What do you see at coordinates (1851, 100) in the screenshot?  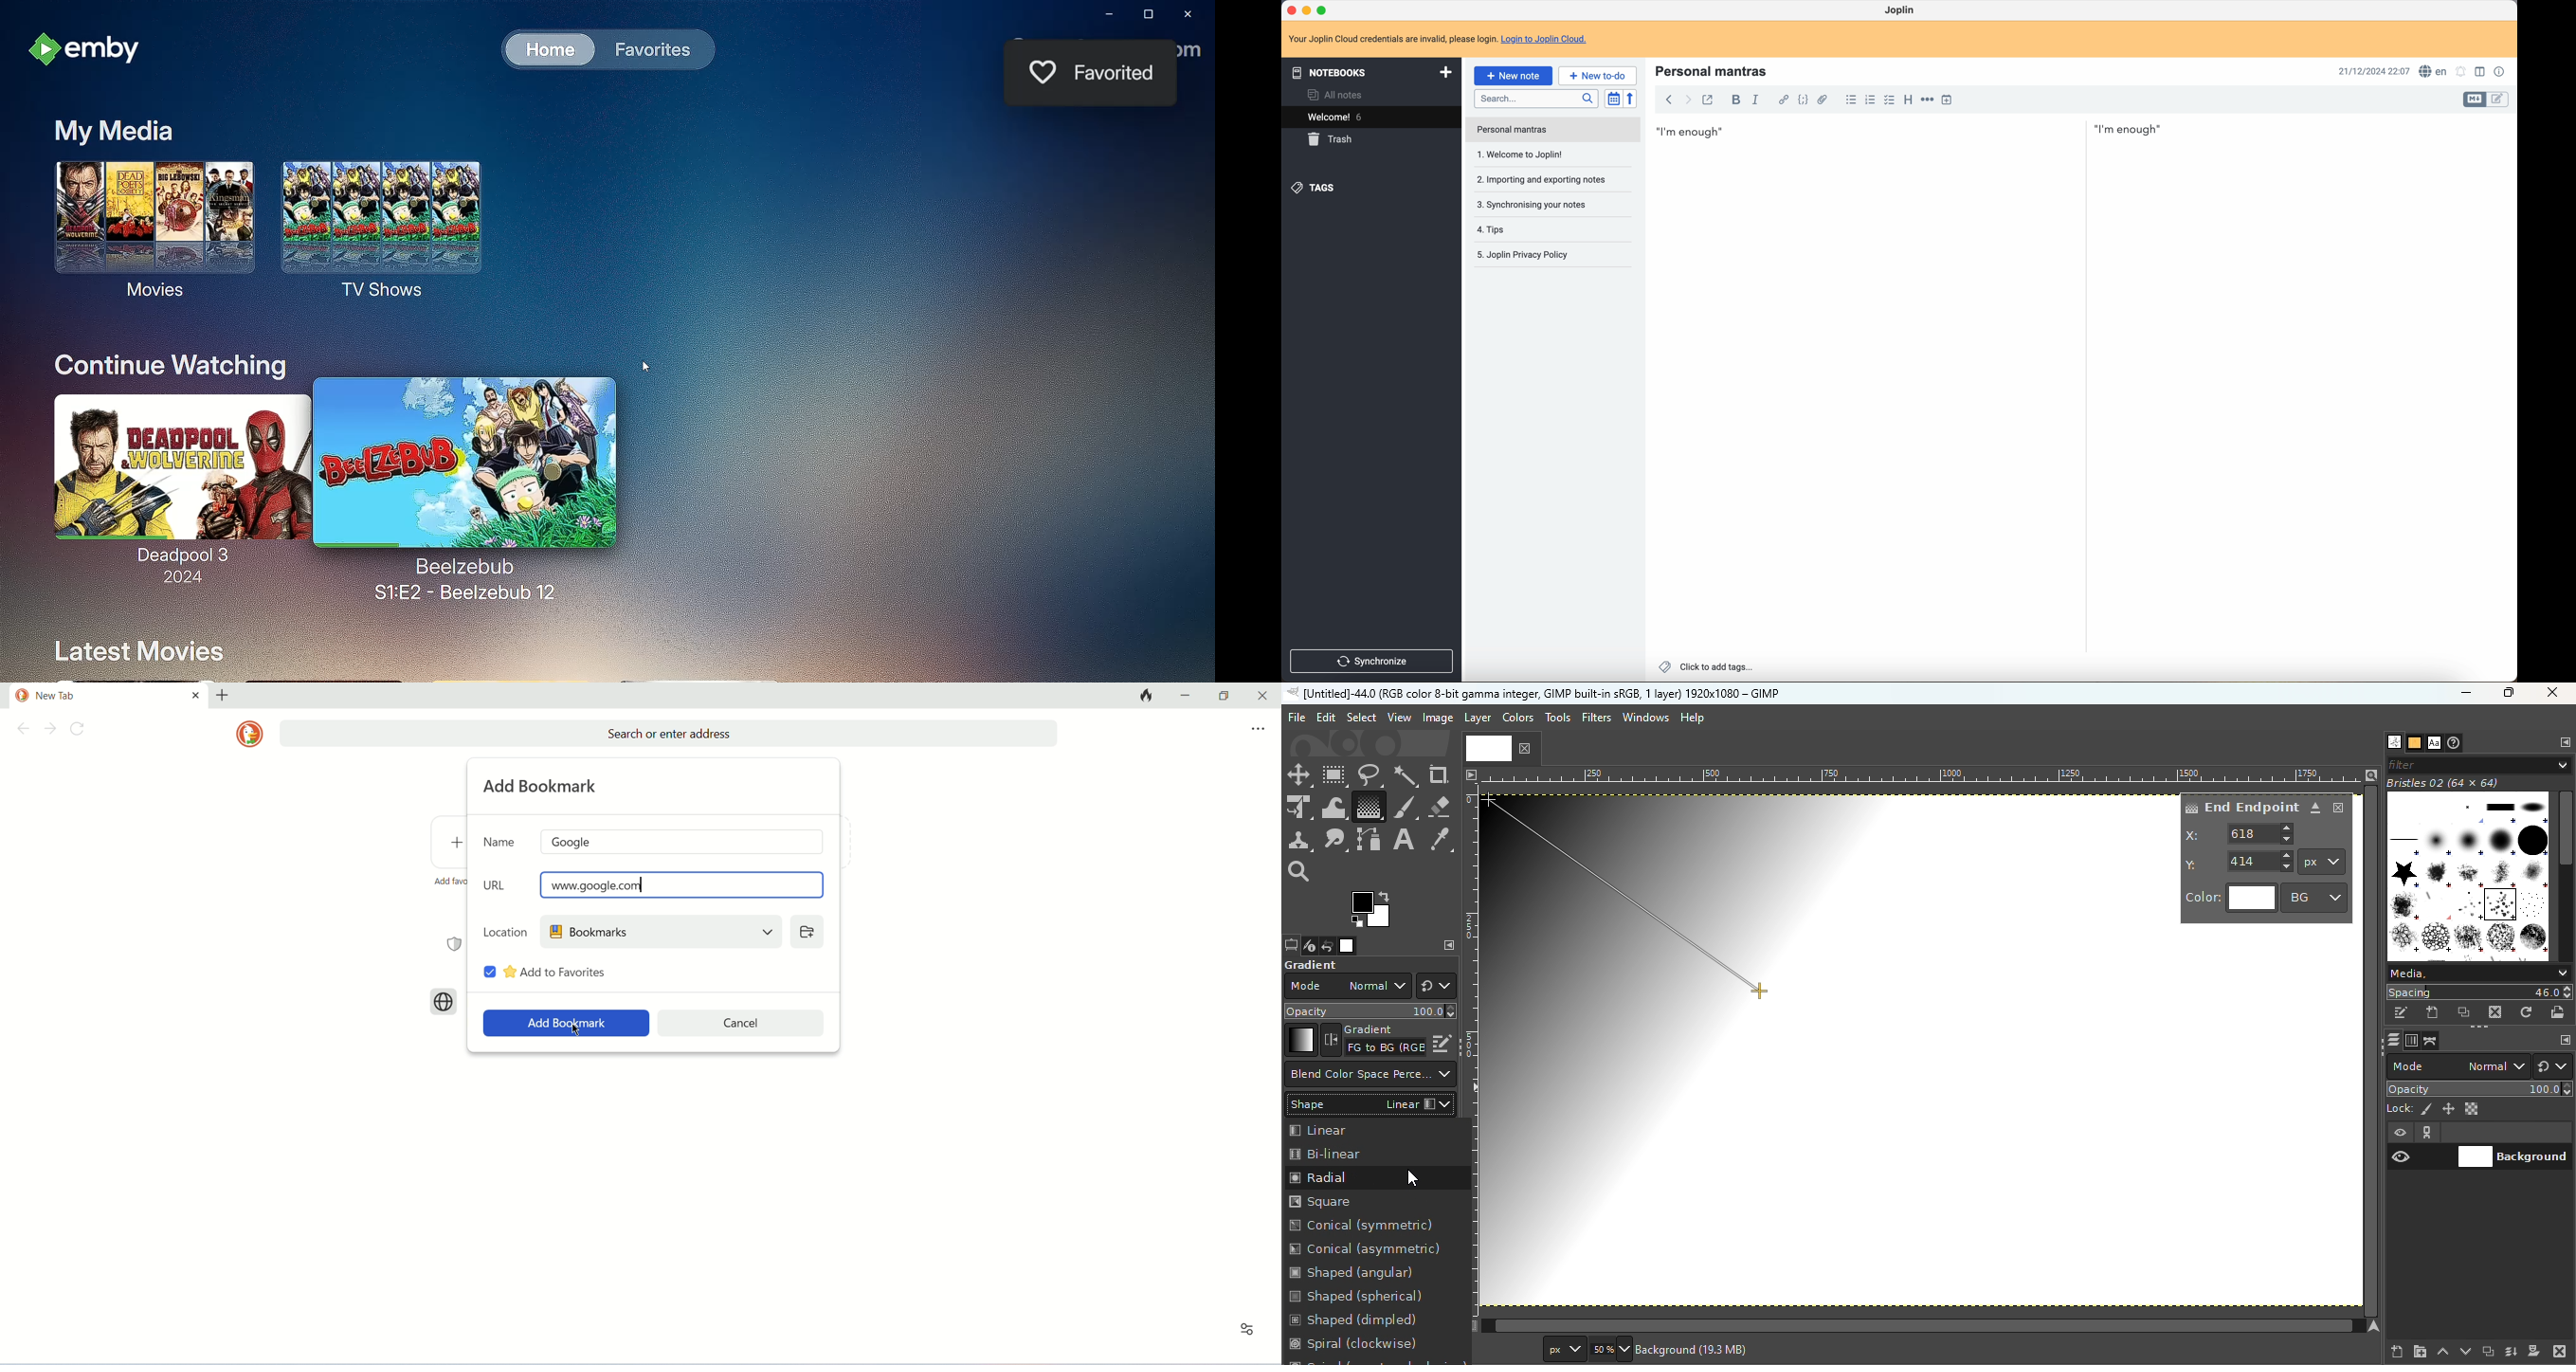 I see `bulleted list` at bounding box center [1851, 100].